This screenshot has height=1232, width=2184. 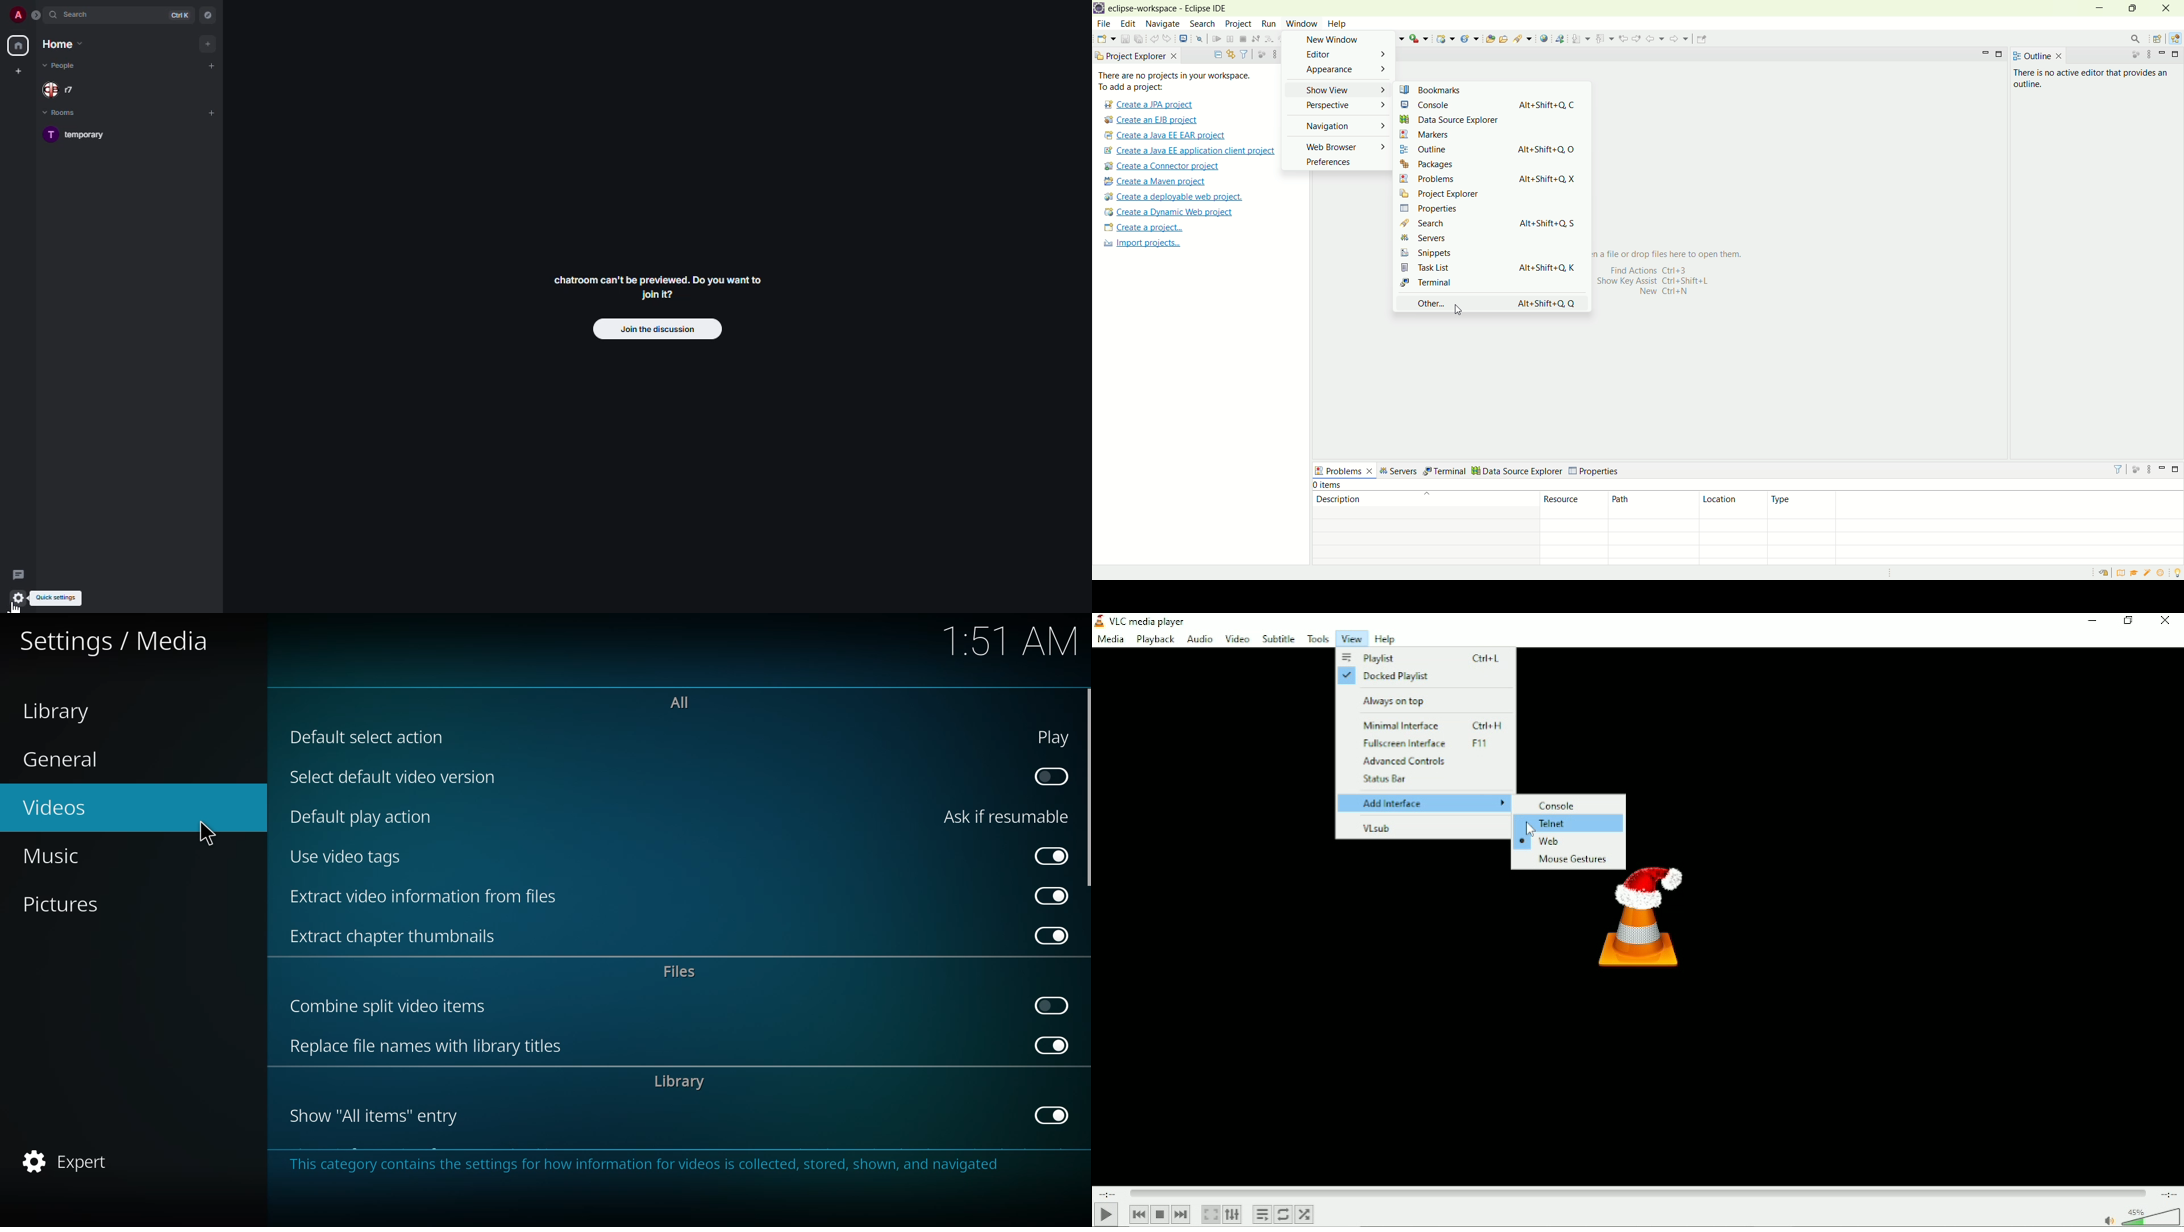 What do you see at coordinates (215, 65) in the screenshot?
I see `add` at bounding box center [215, 65].